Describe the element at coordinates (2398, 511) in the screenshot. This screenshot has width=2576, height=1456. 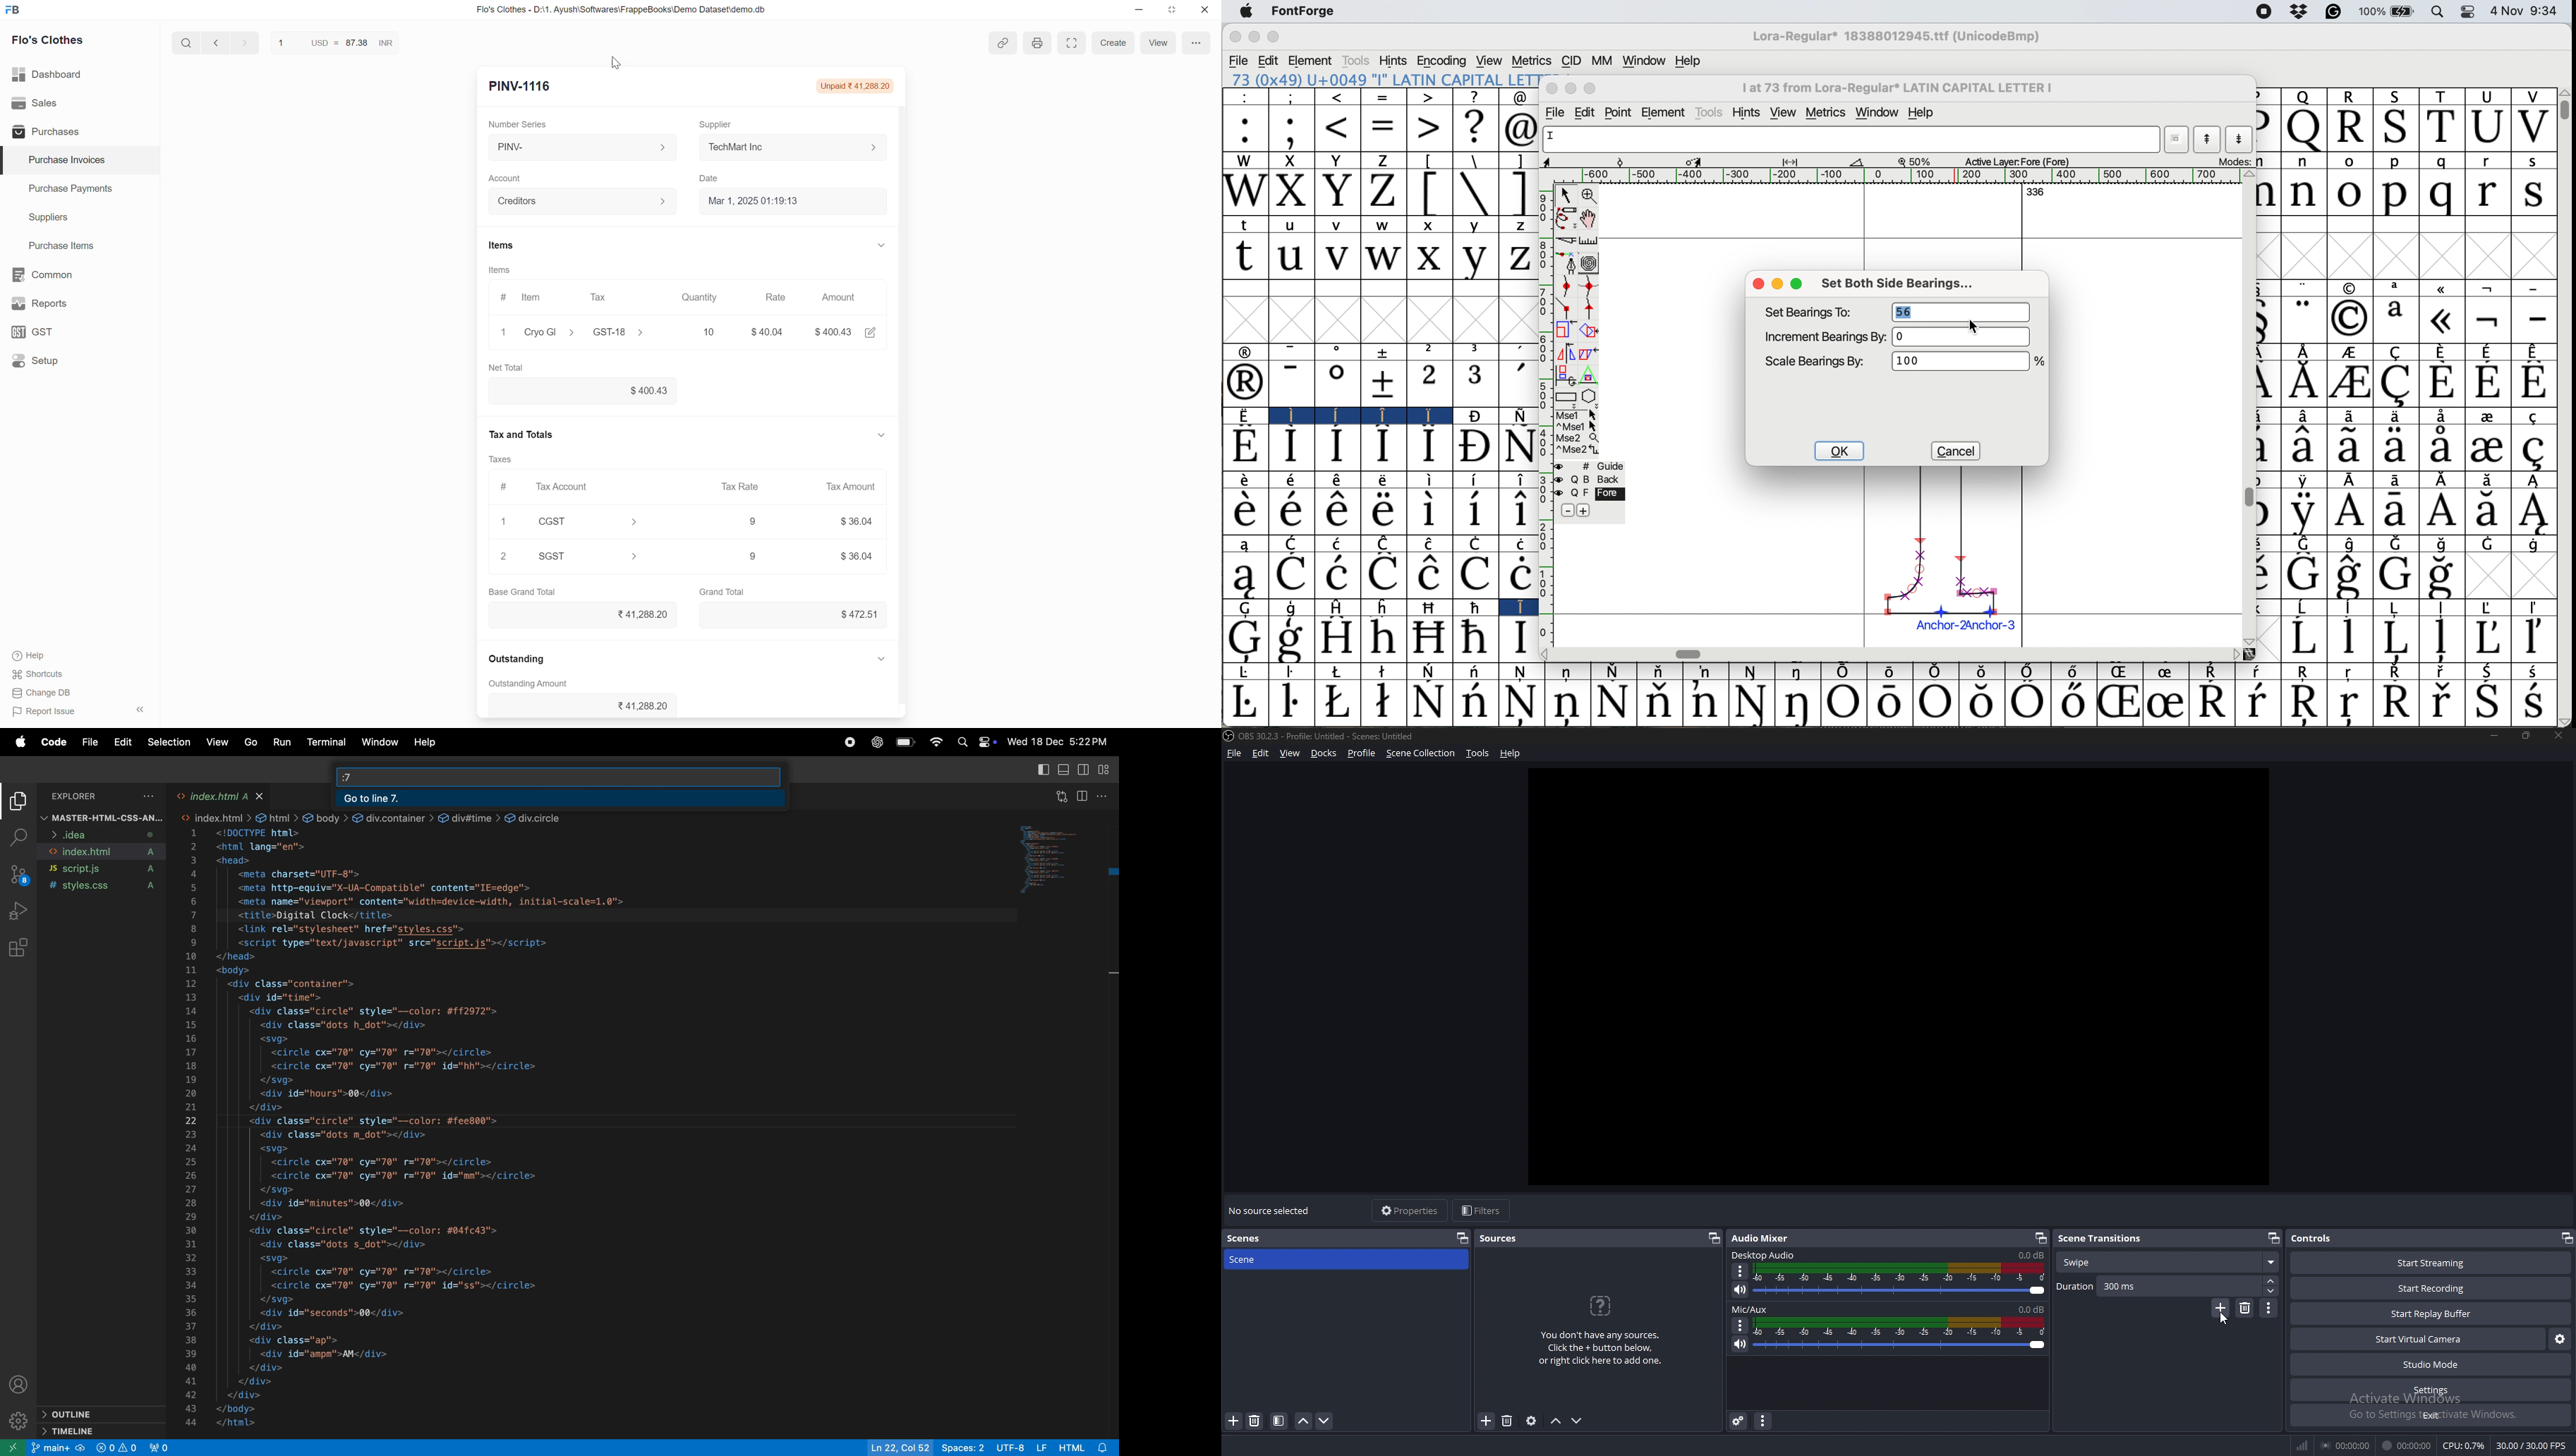
I see `Symbol` at that location.